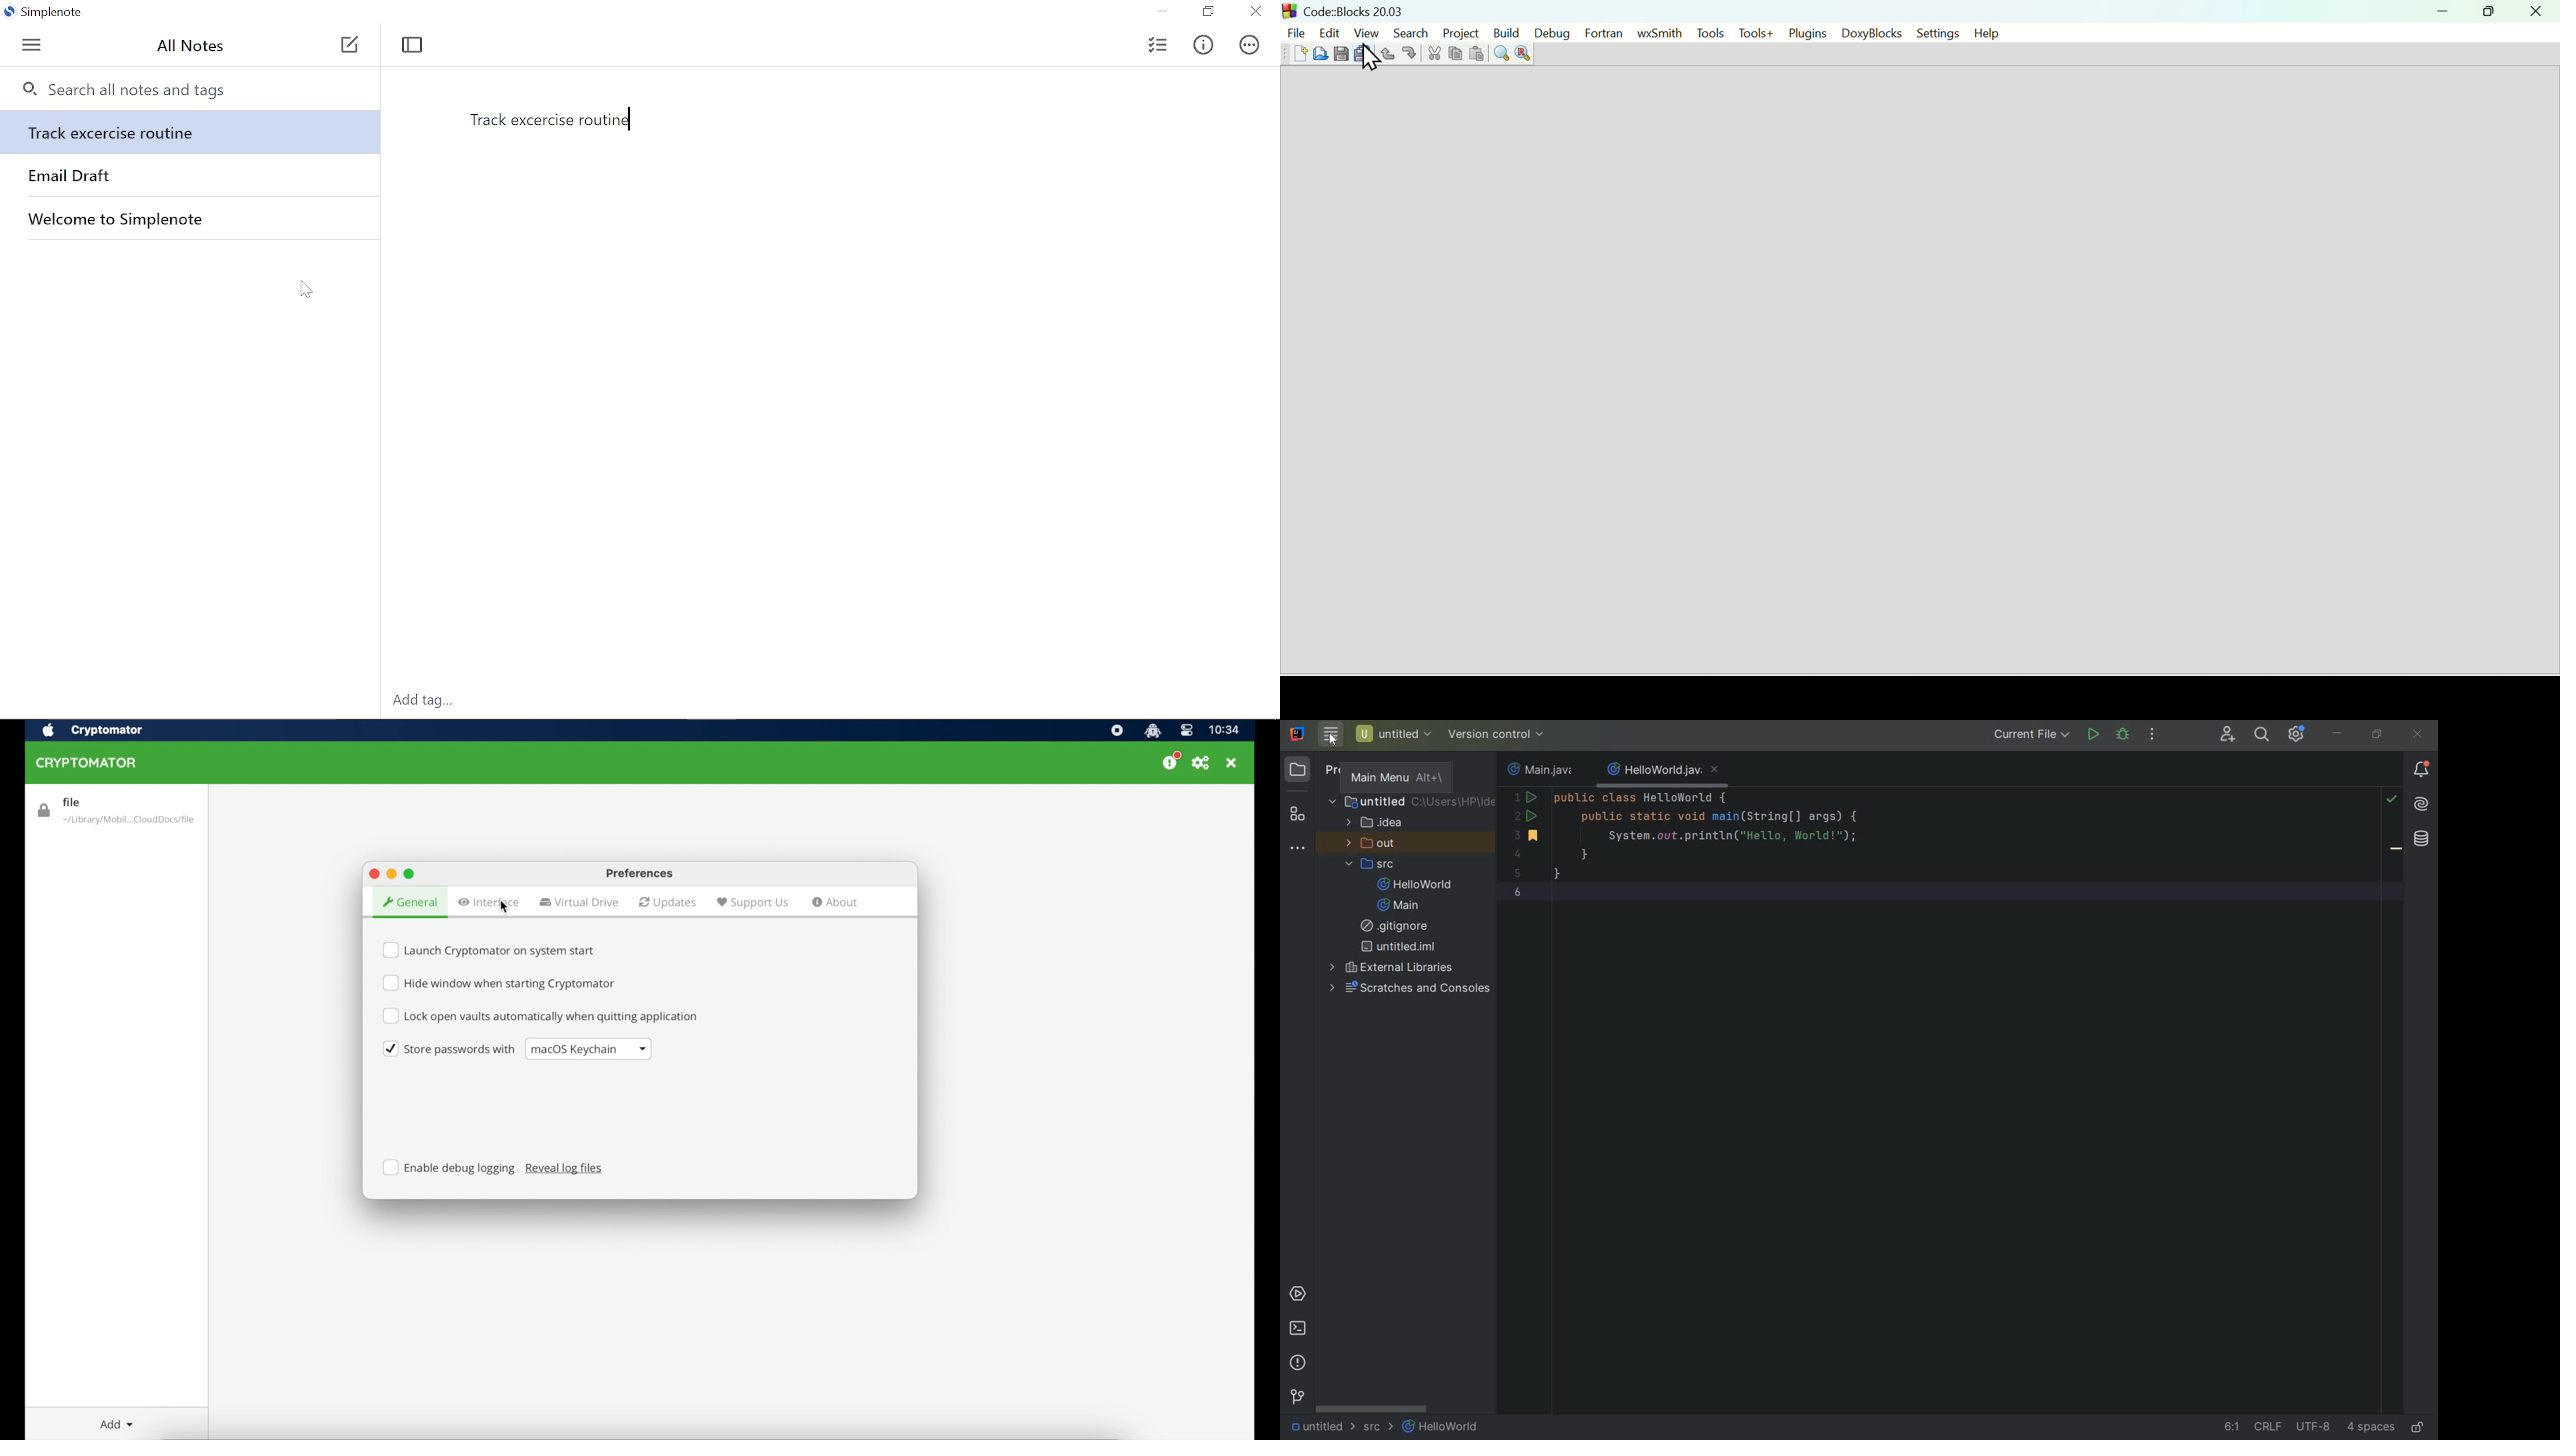 The image size is (2576, 1456). What do you see at coordinates (2443, 11) in the screenshot?
I see `minimize` at bounding box center [2443, 11].